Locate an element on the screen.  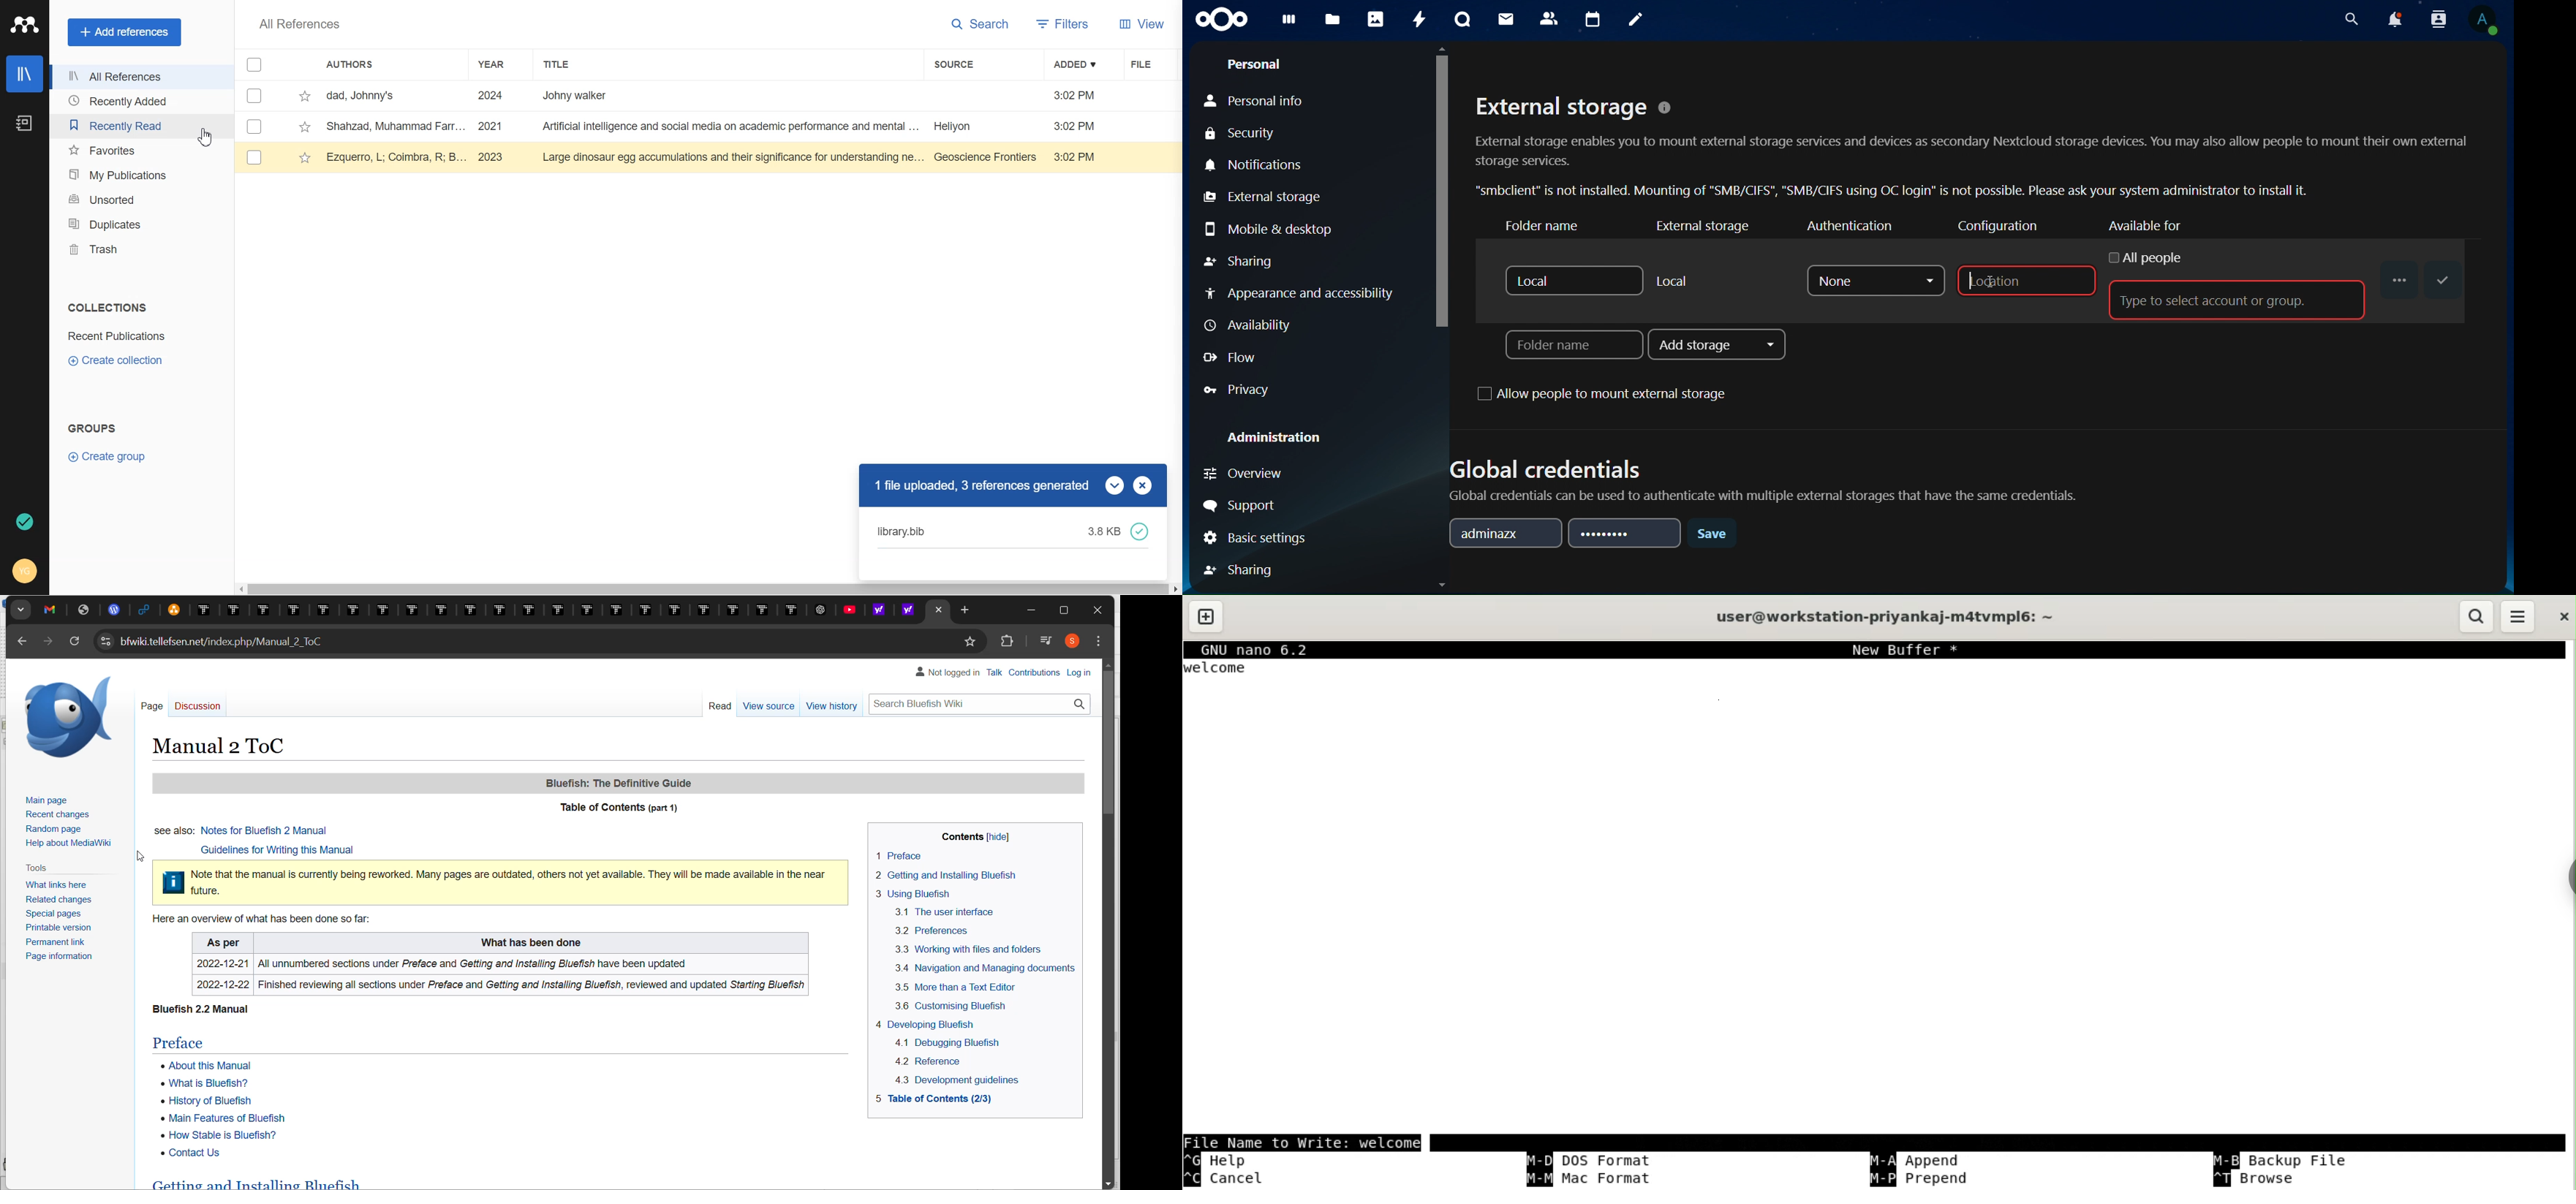
search contacts is located at coordinates (2439, 19).